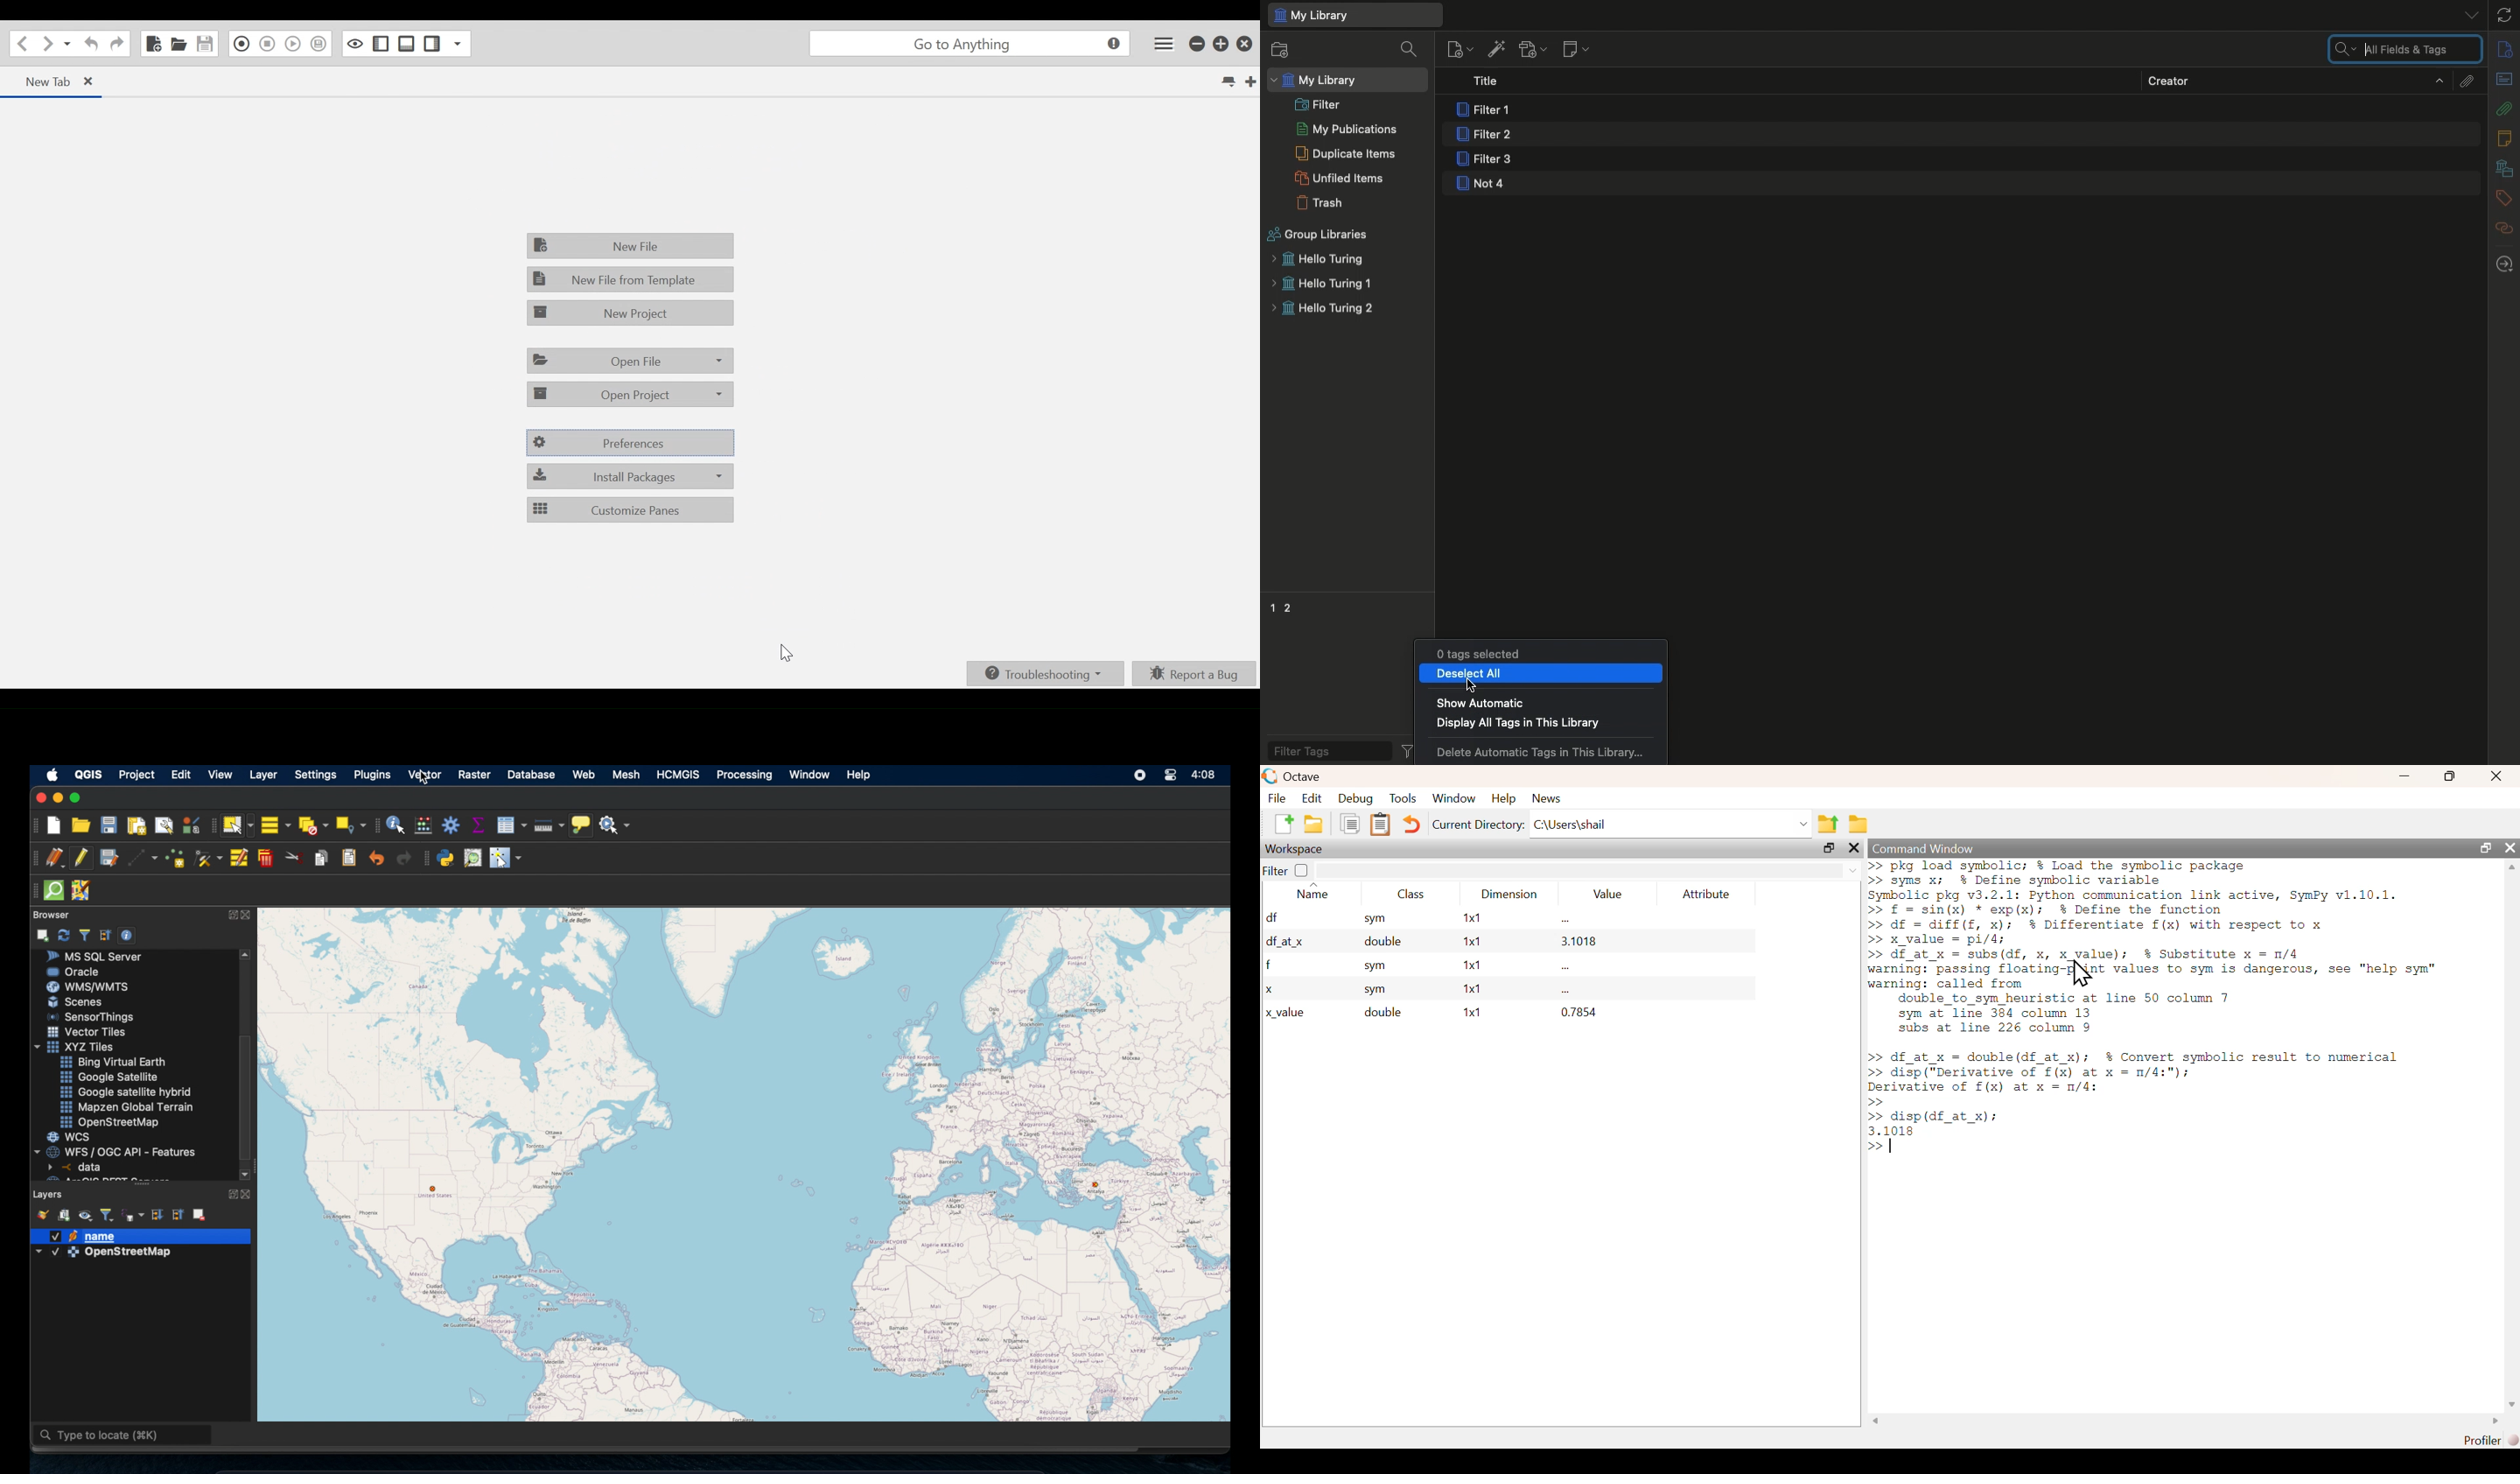 Image resolution: width=2520 pixels, height=1484 pixels. Describe the element at coordinates (2485, 846) in the screenshot. I see `maximize` at that location.